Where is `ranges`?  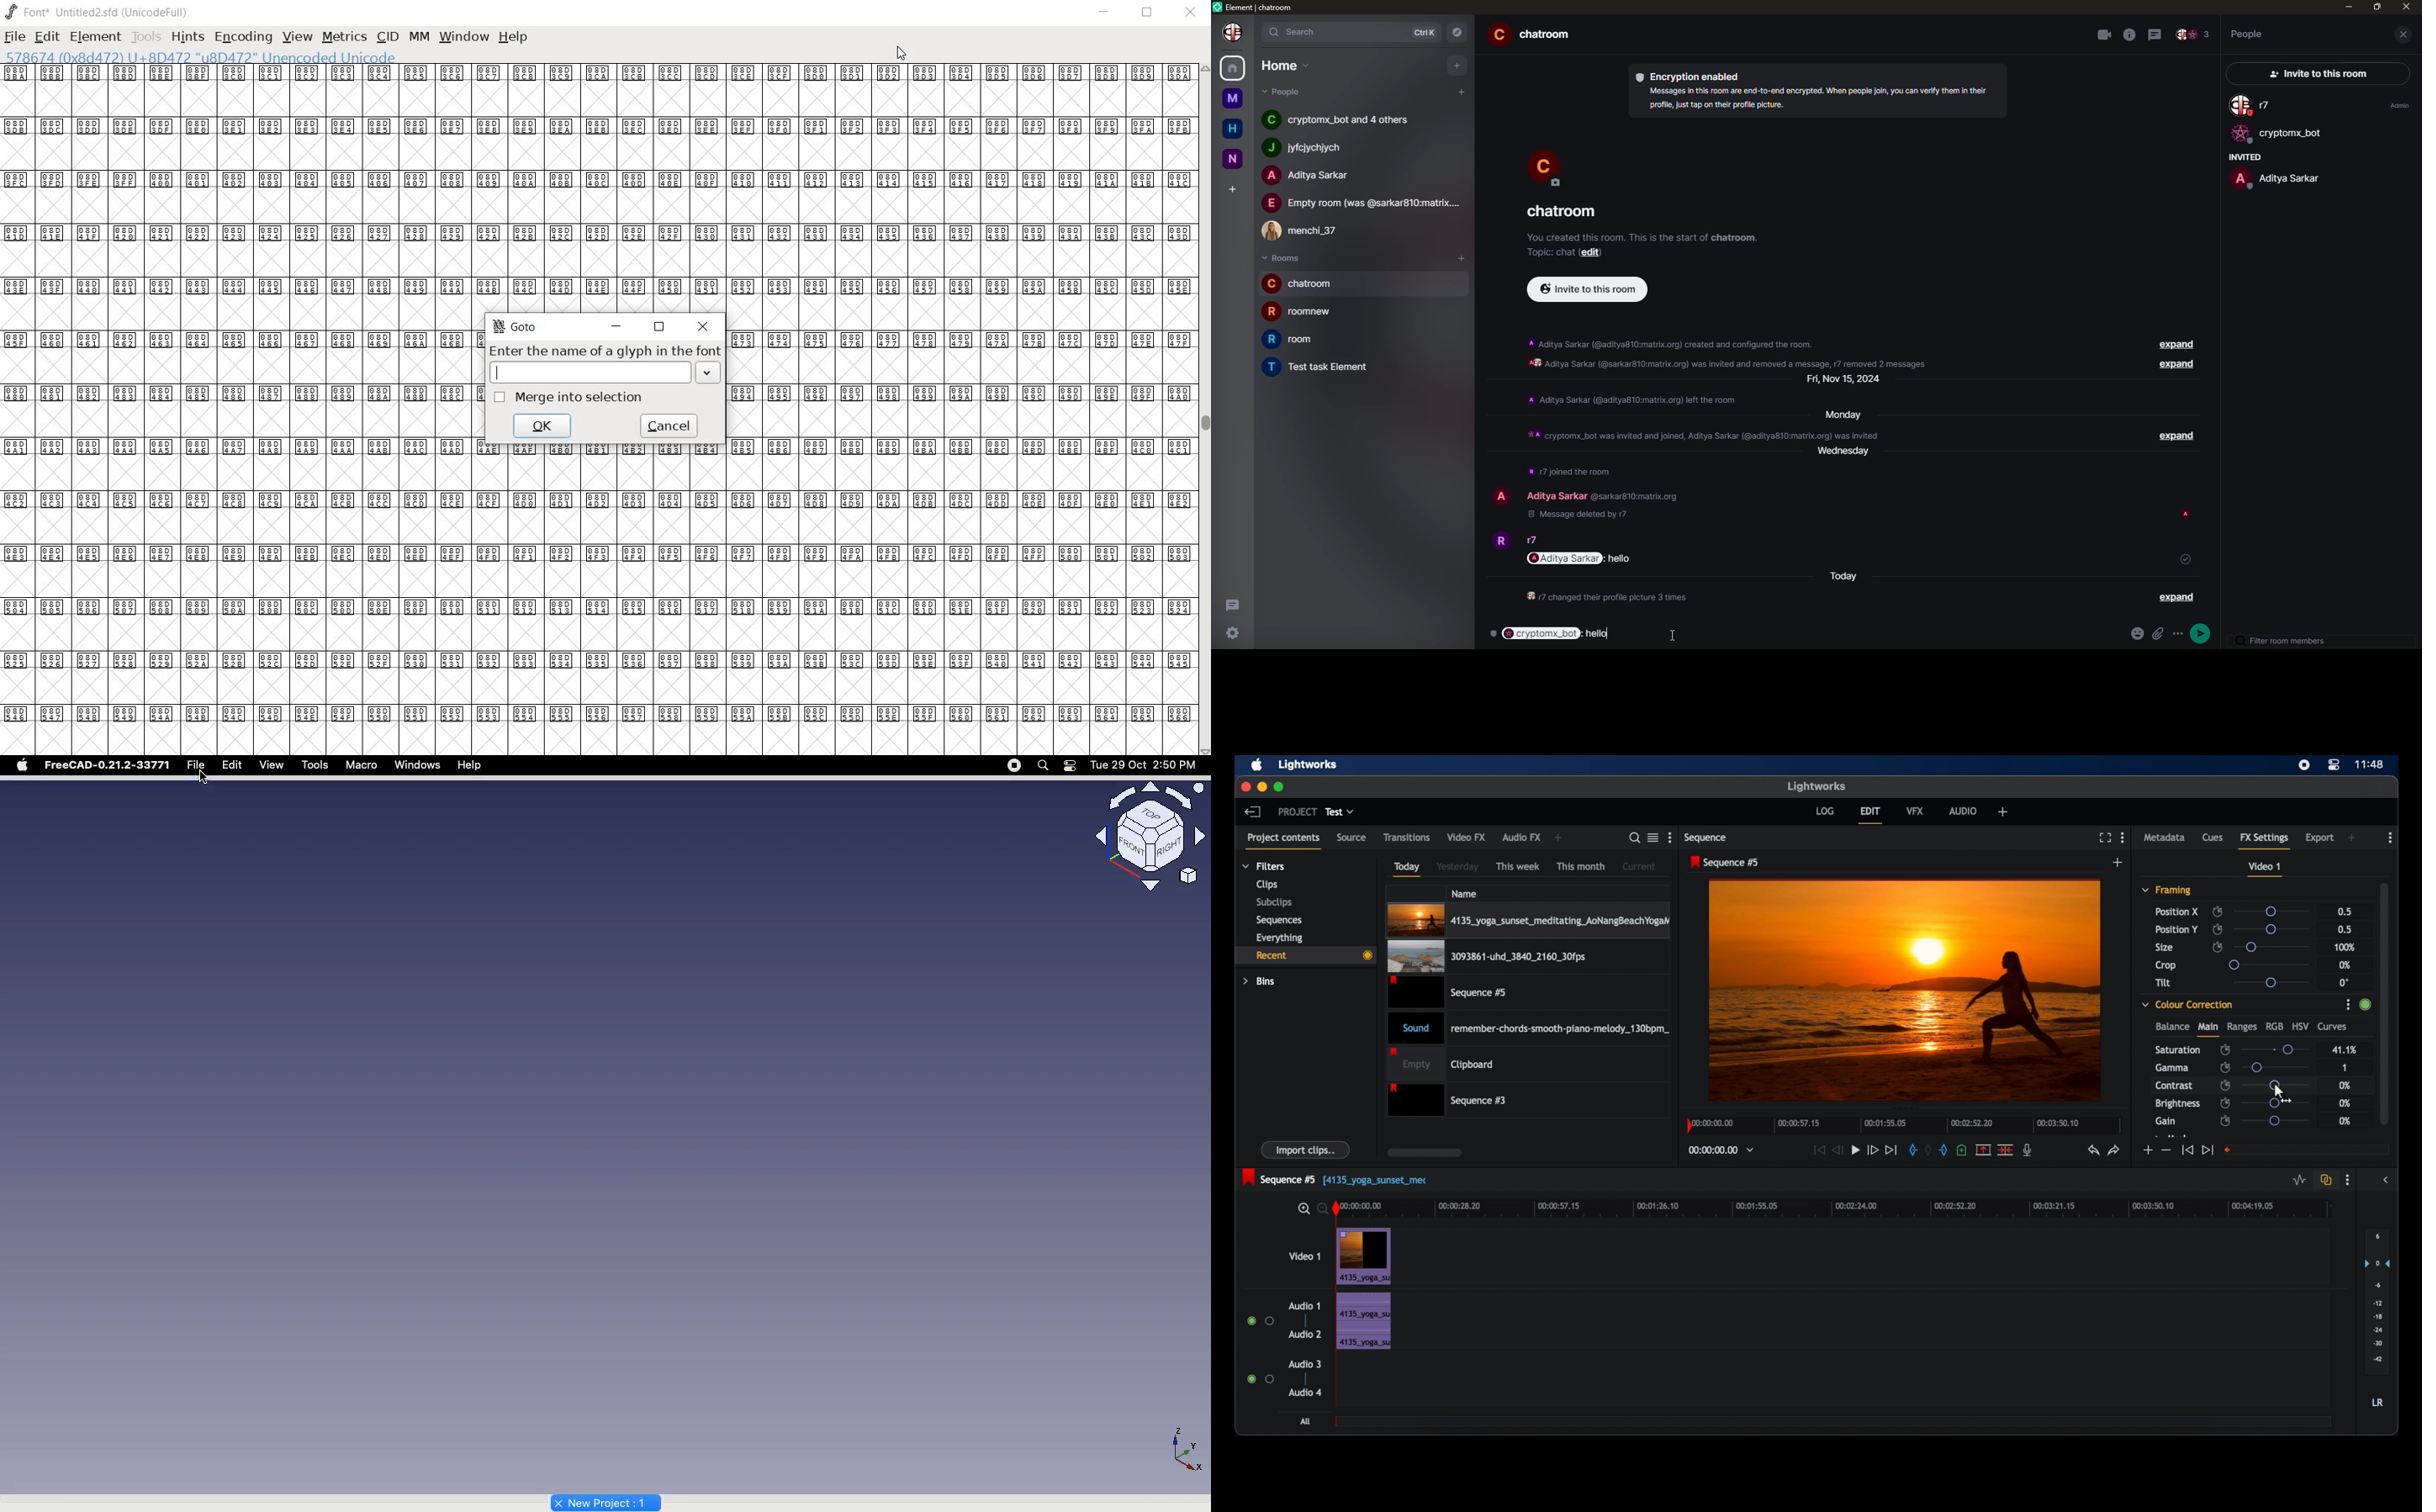
ranges is located at coordinates (2242, 1027).